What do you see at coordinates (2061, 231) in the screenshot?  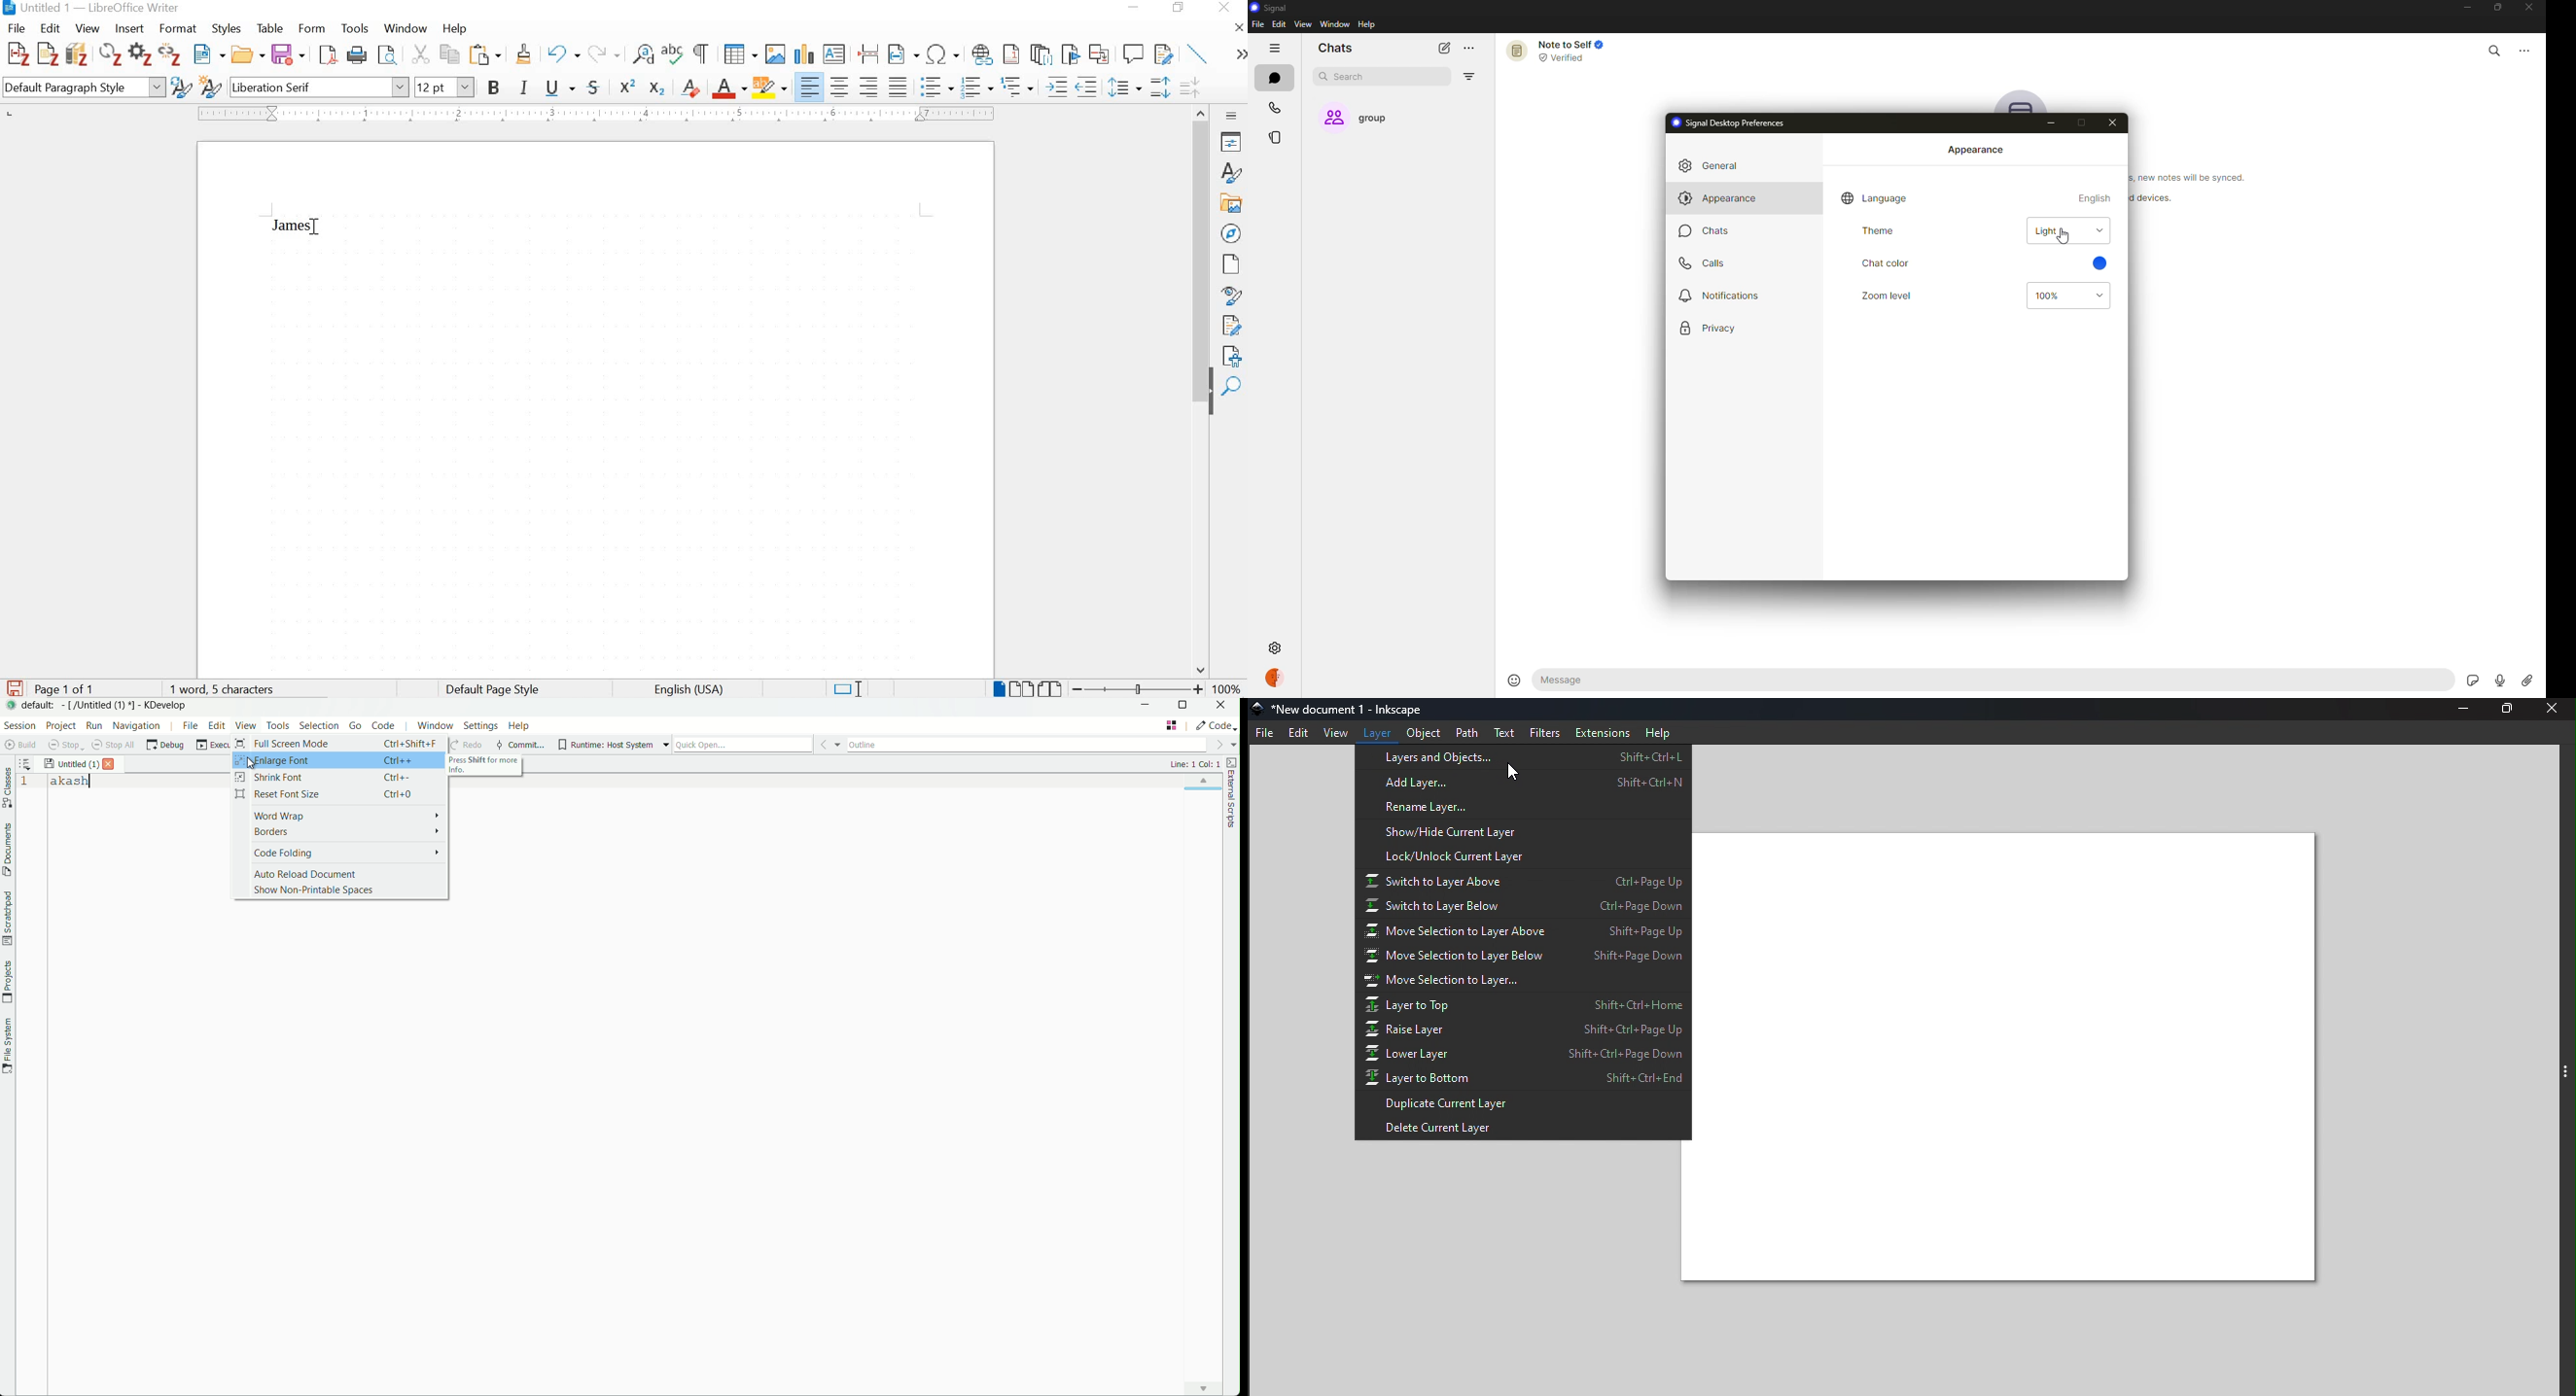 I see `light` at bounding box center [2061, 231].